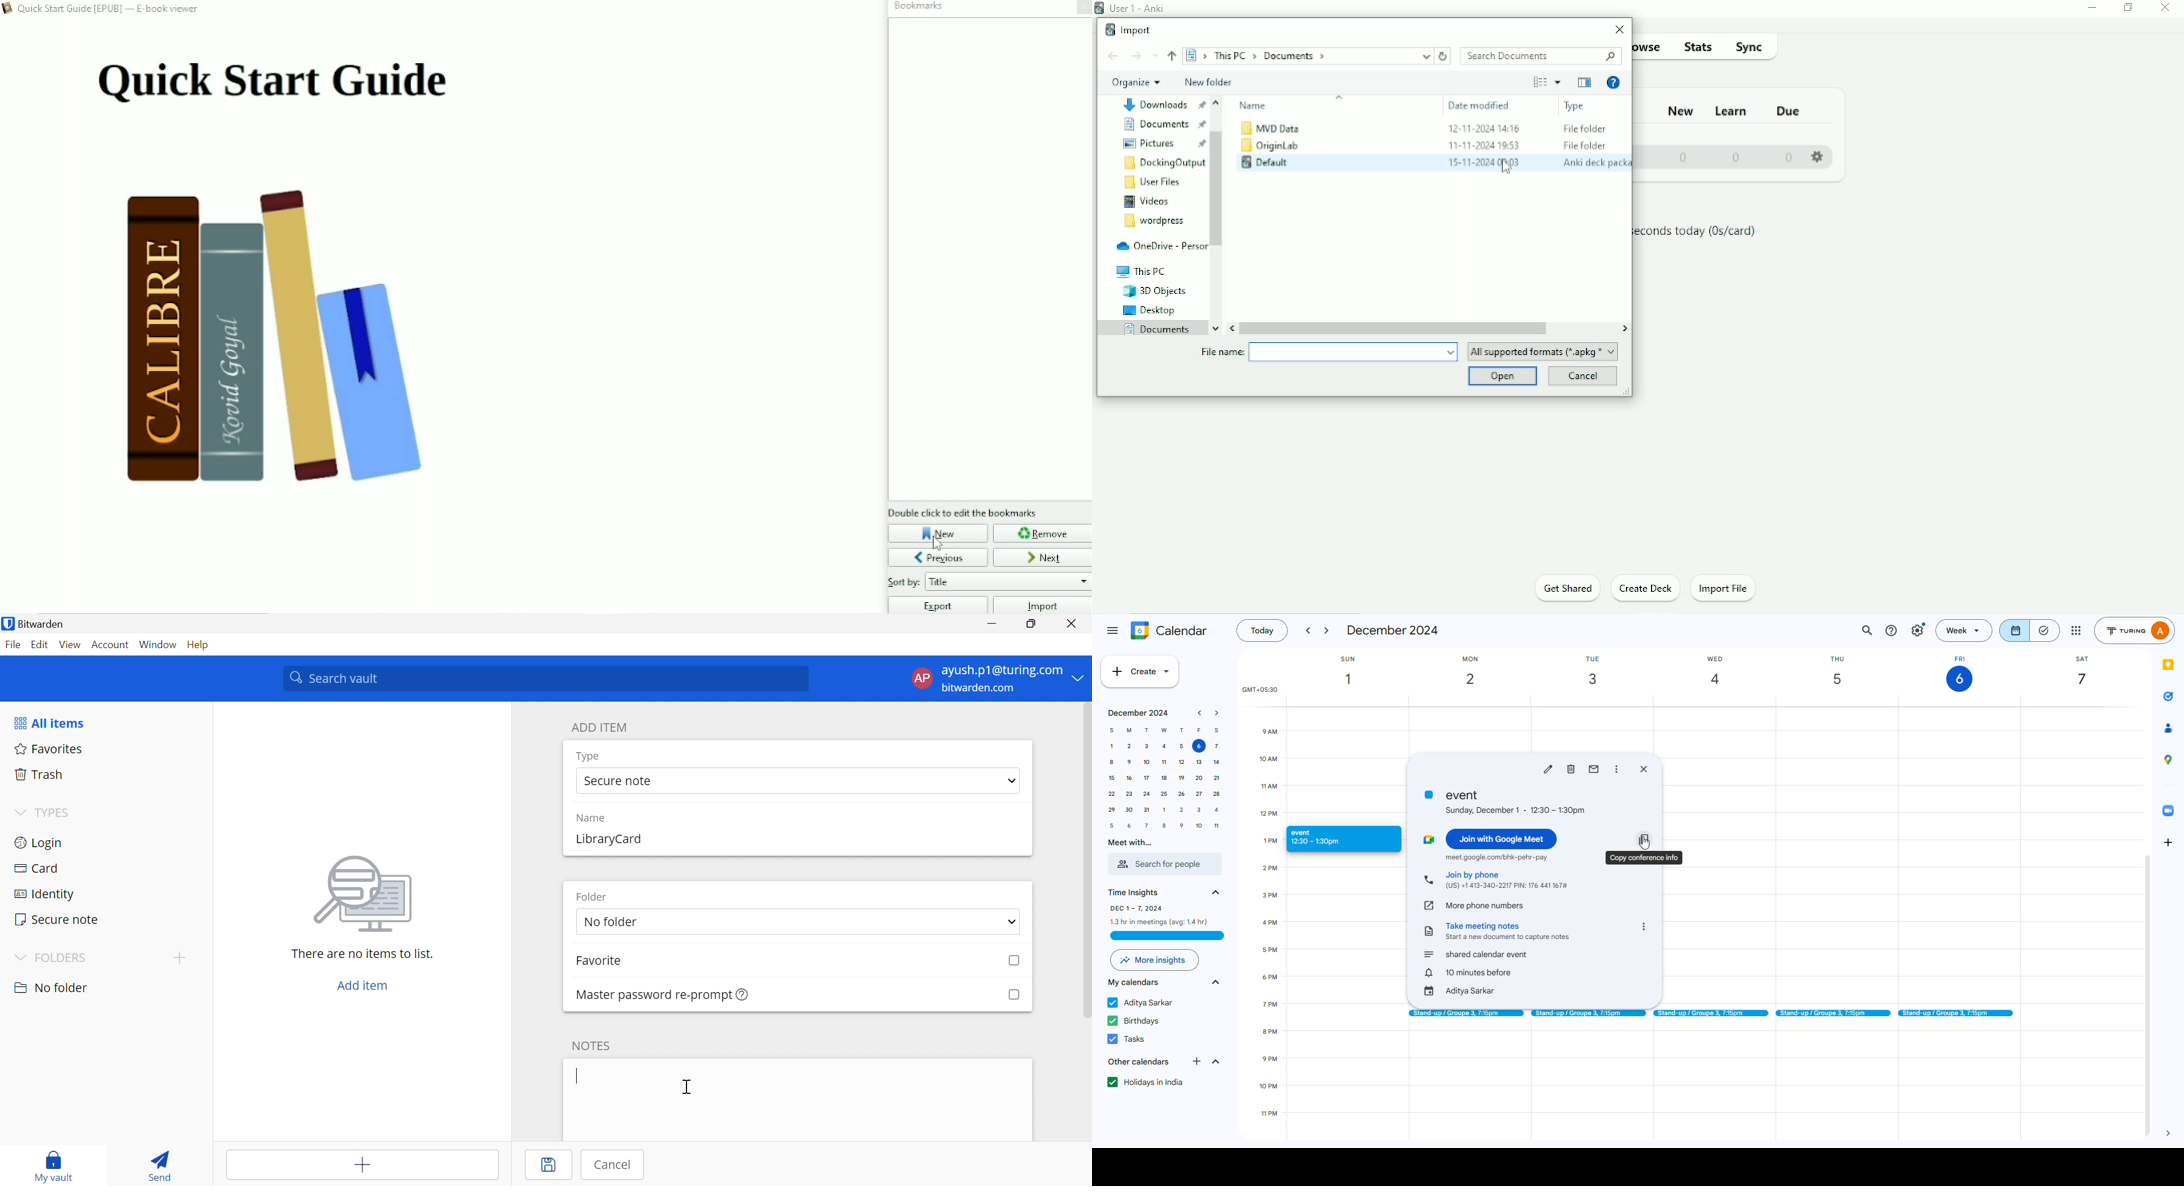 Image resolution: width=2184 pixels, height=1204 pixels. I want to click on meetings, so click(1464, 1013).